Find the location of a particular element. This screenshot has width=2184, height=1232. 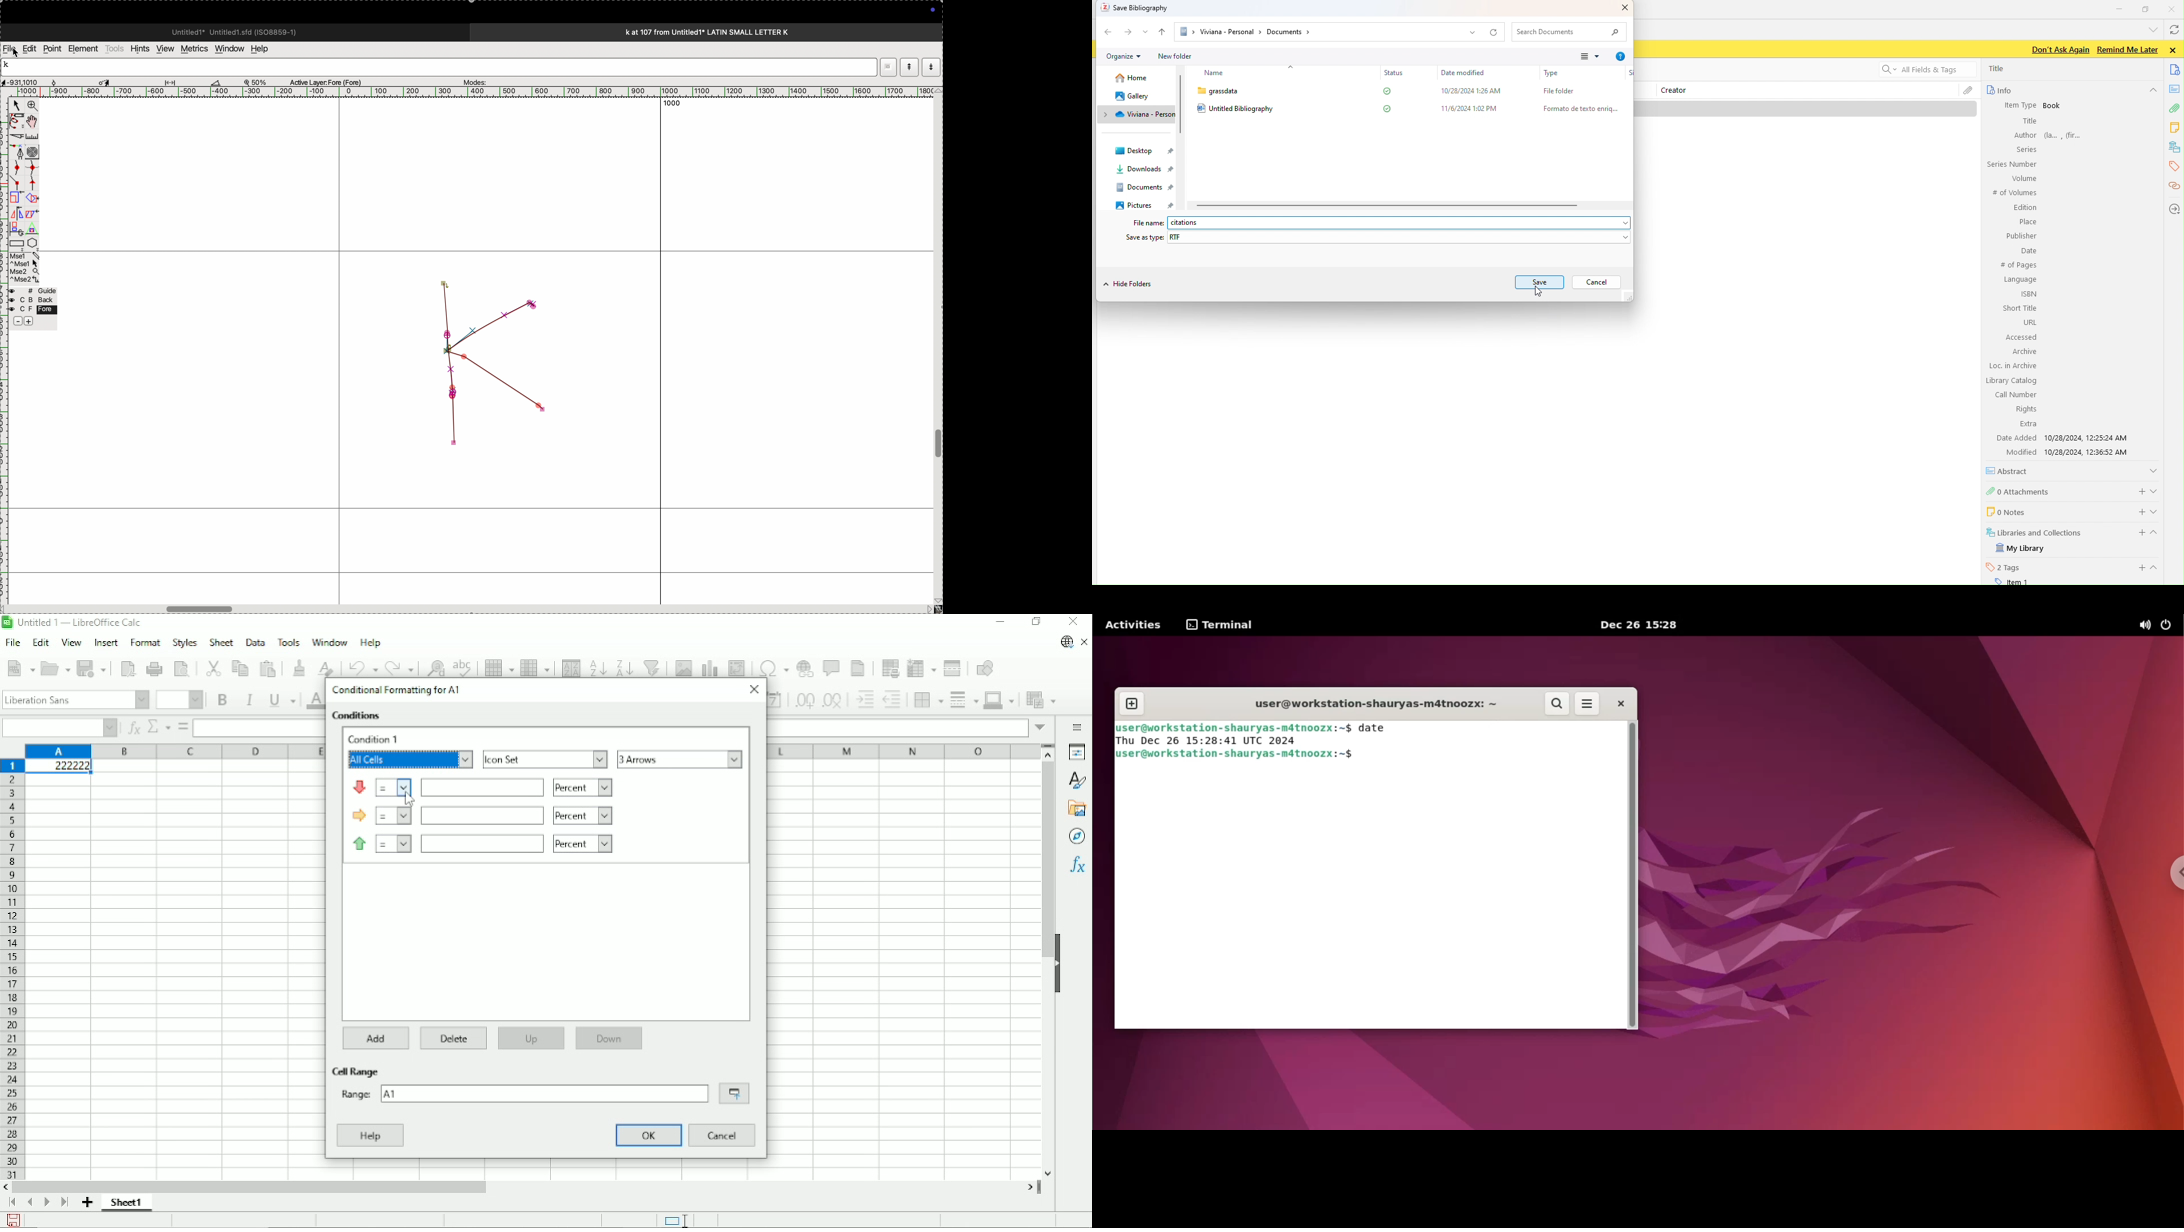

Minimize is located at coordinates (2120, 8).